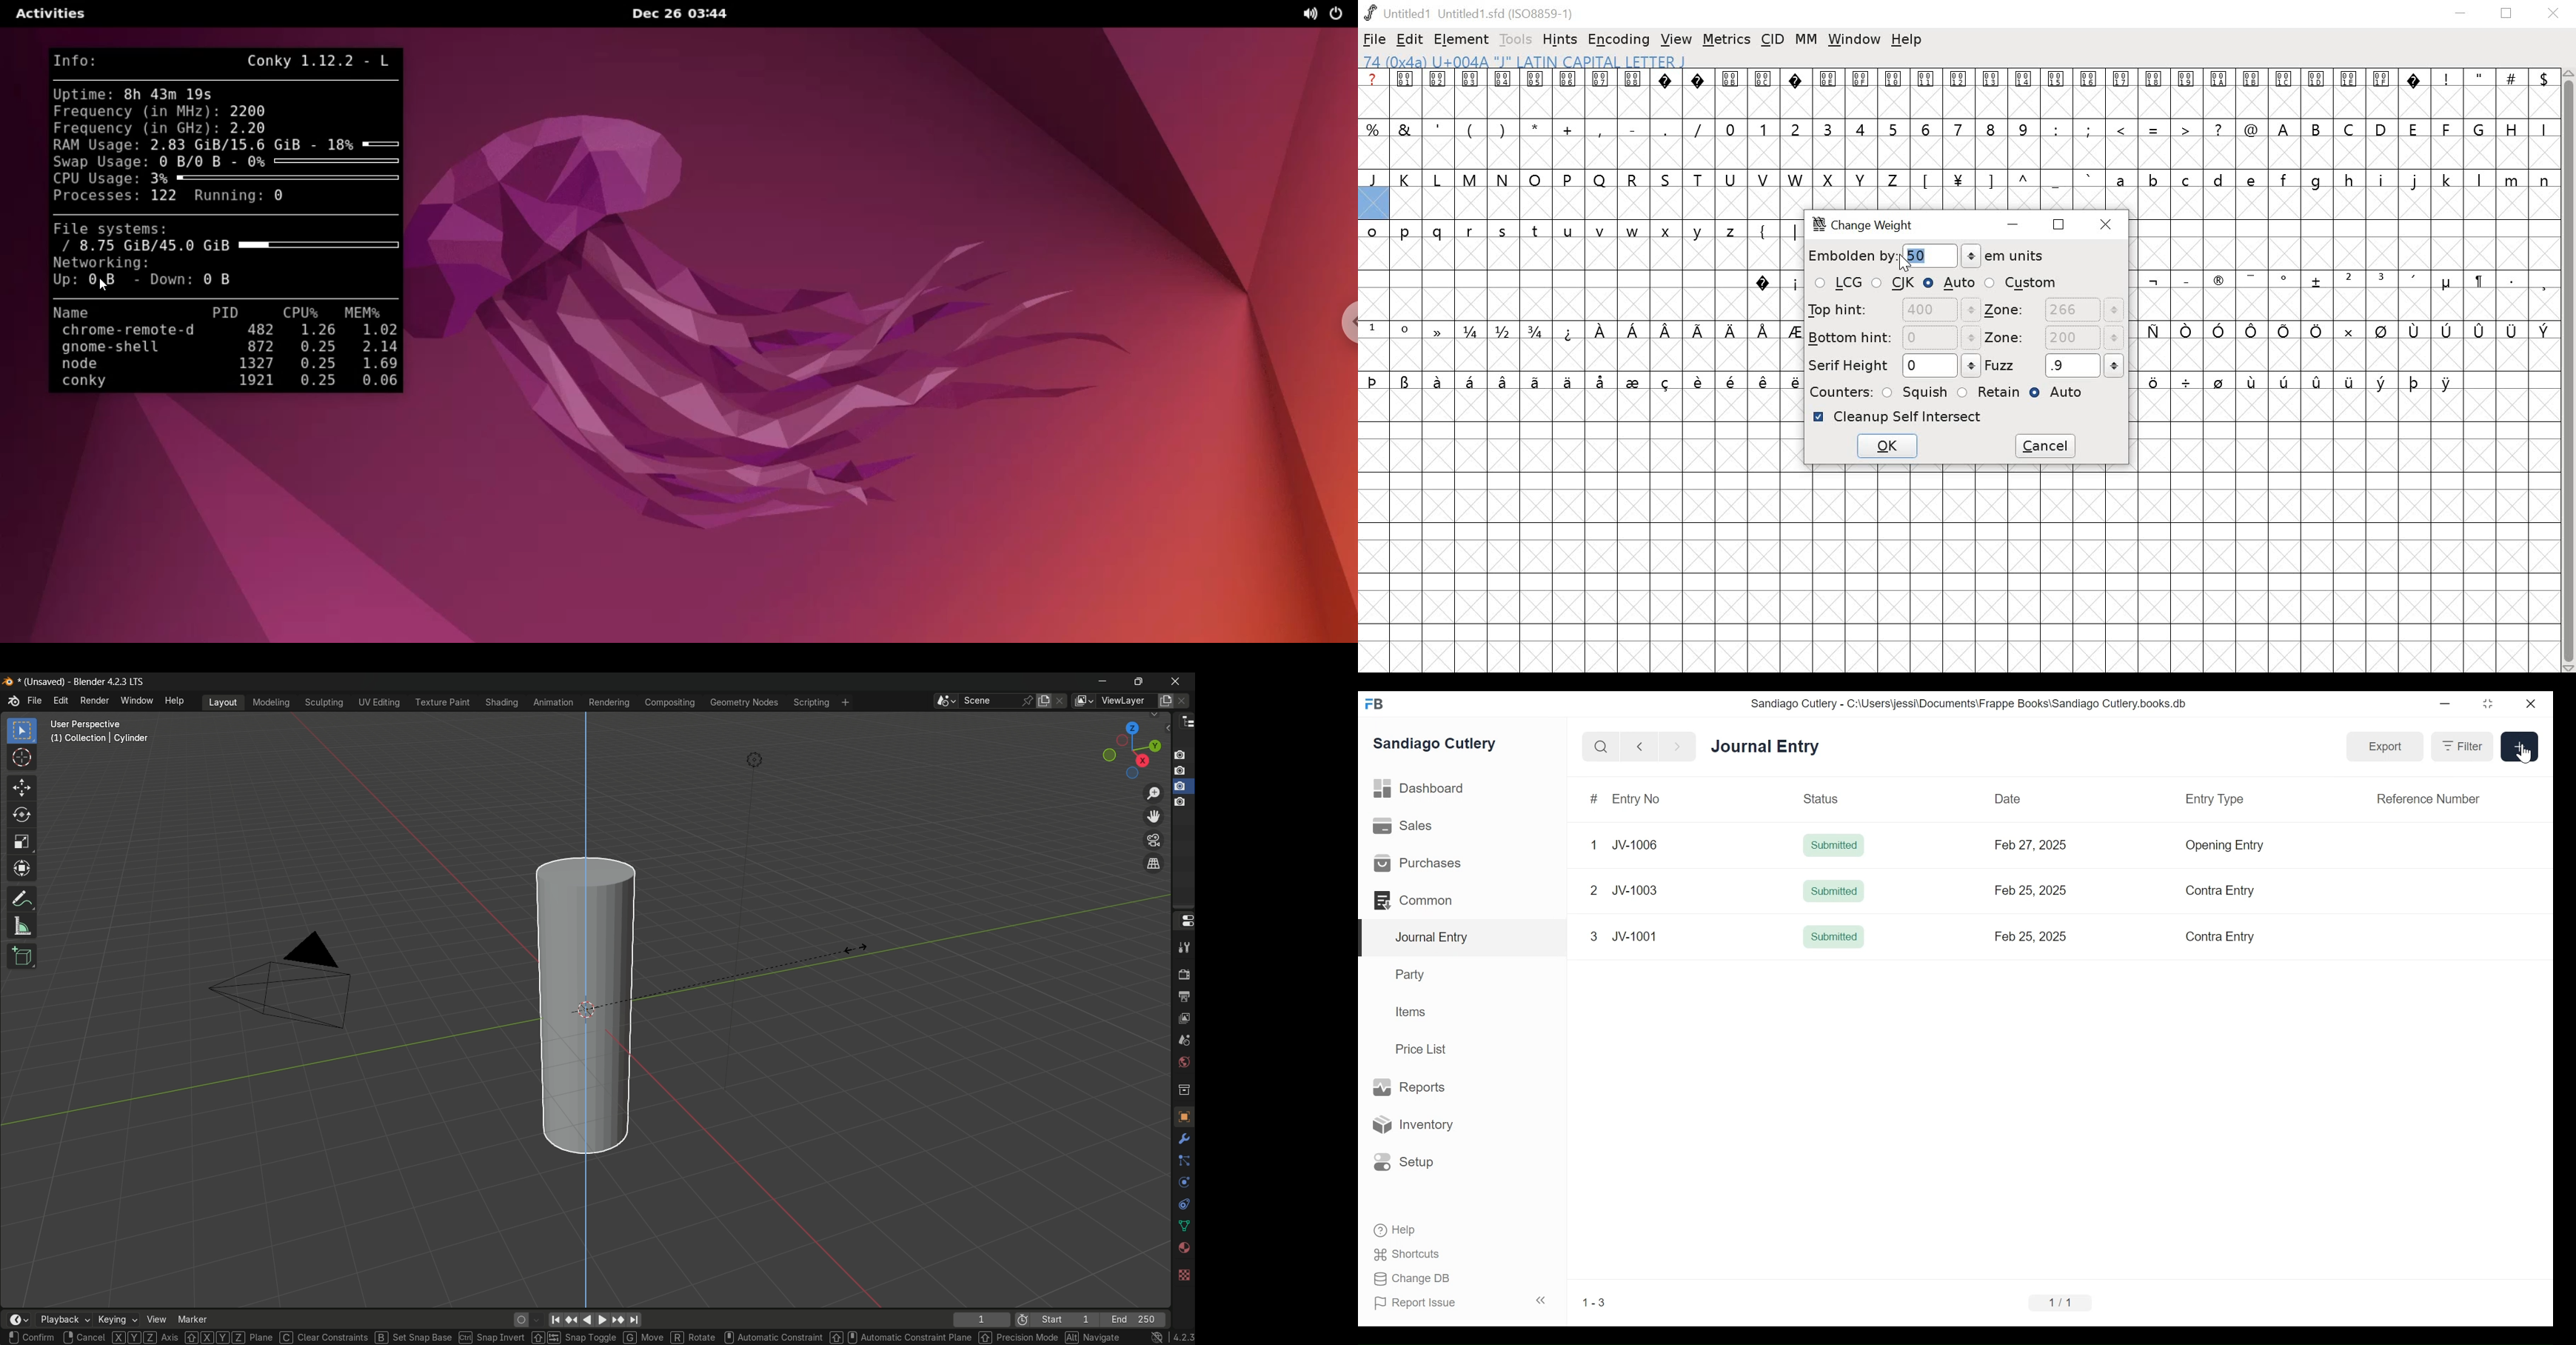 The image size is (2576, 1372). I want to click on JV-1006, so click(1636, 846).